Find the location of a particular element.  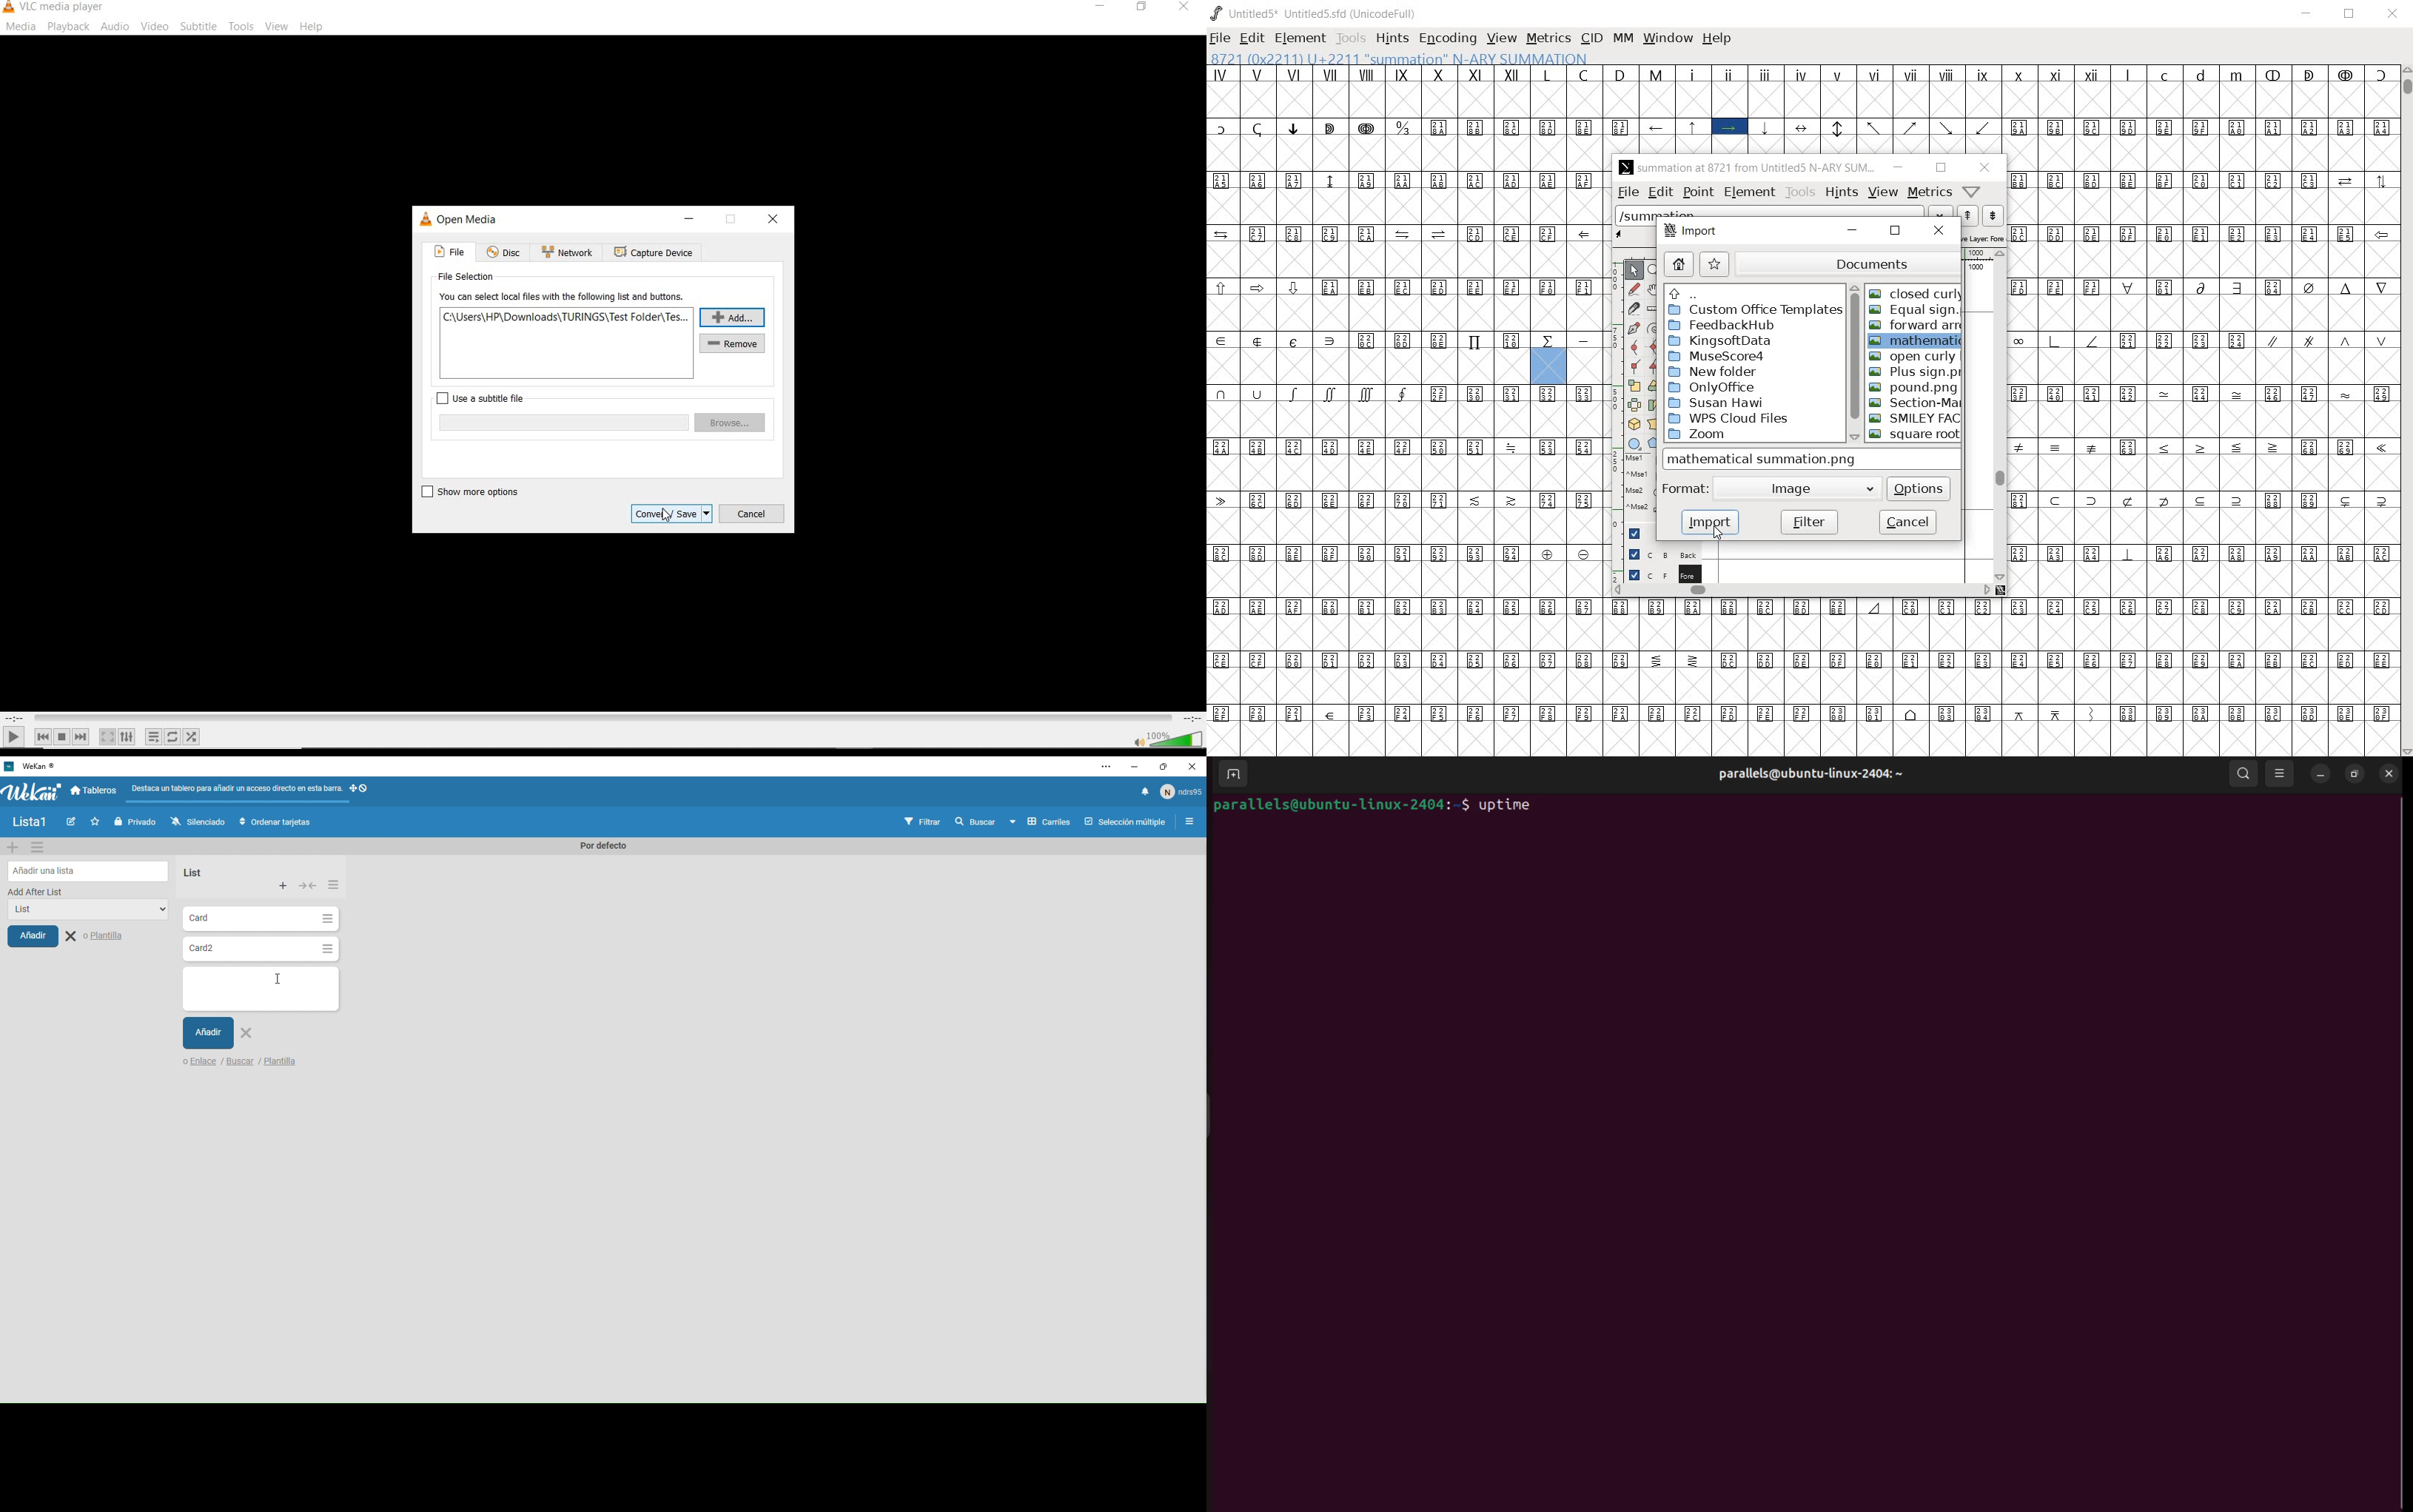

Add is located at coordinates (209, 1033).